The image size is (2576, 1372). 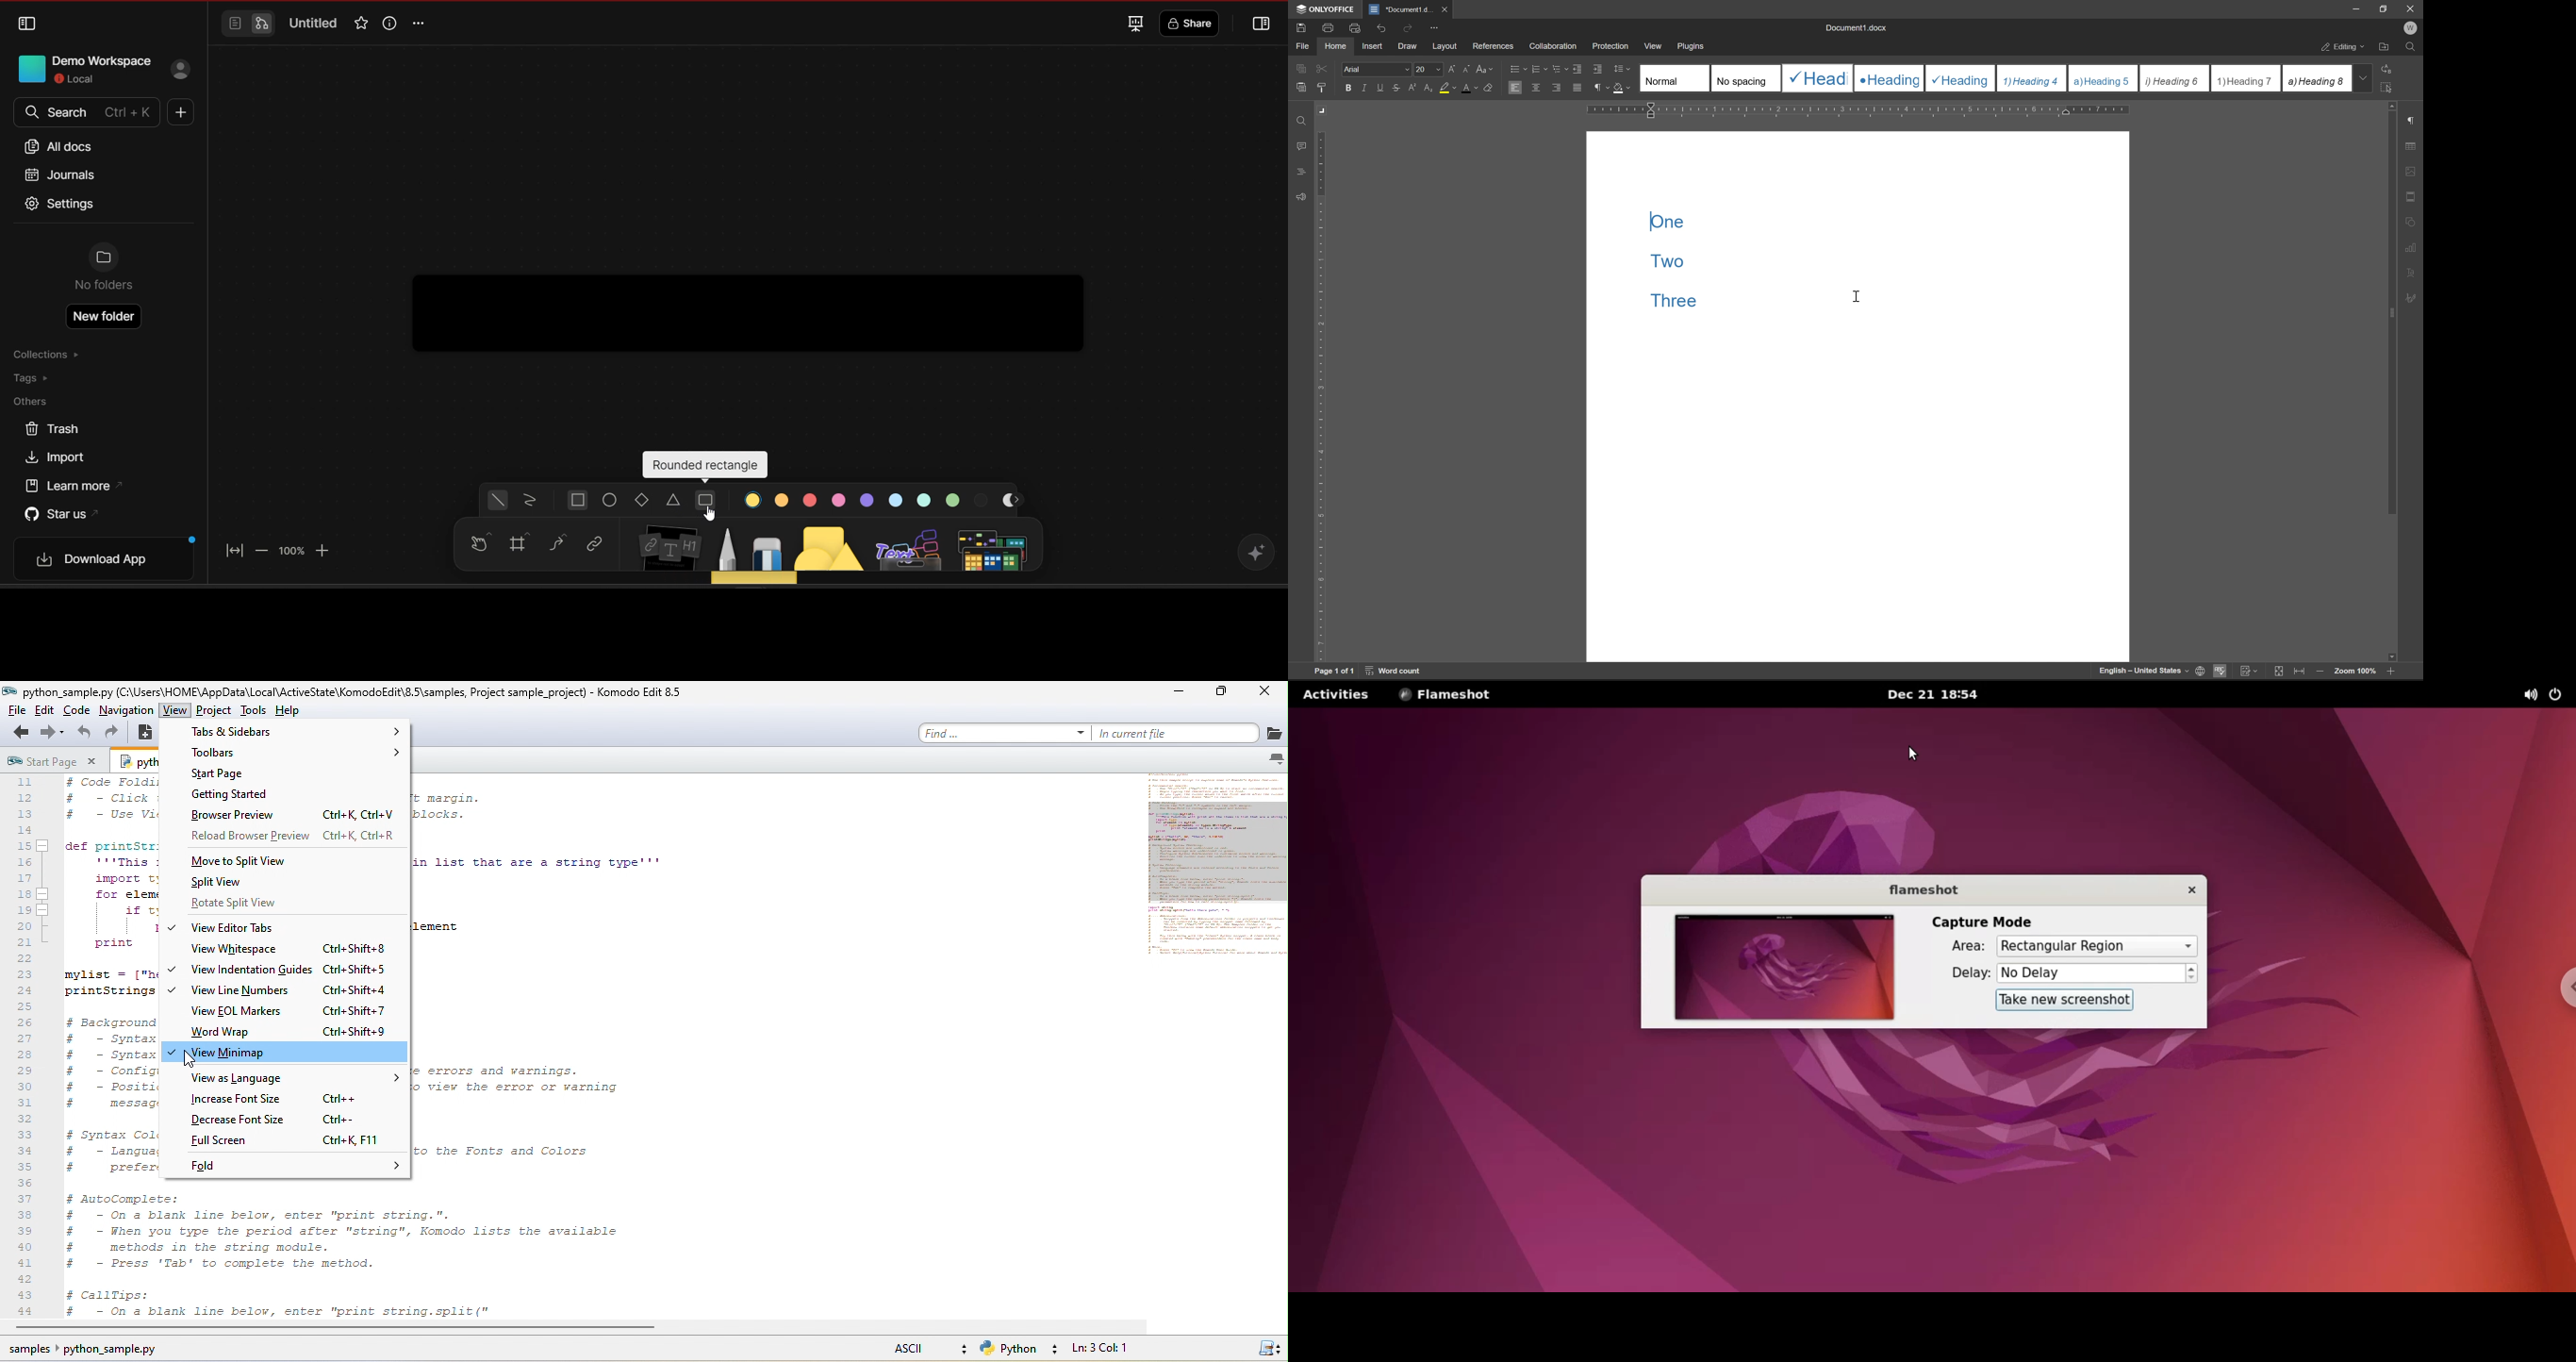 What do you see at coordinates (80, 68) in the screenshot?
I see `Demo workspace local` at bounding box center [80, 68].